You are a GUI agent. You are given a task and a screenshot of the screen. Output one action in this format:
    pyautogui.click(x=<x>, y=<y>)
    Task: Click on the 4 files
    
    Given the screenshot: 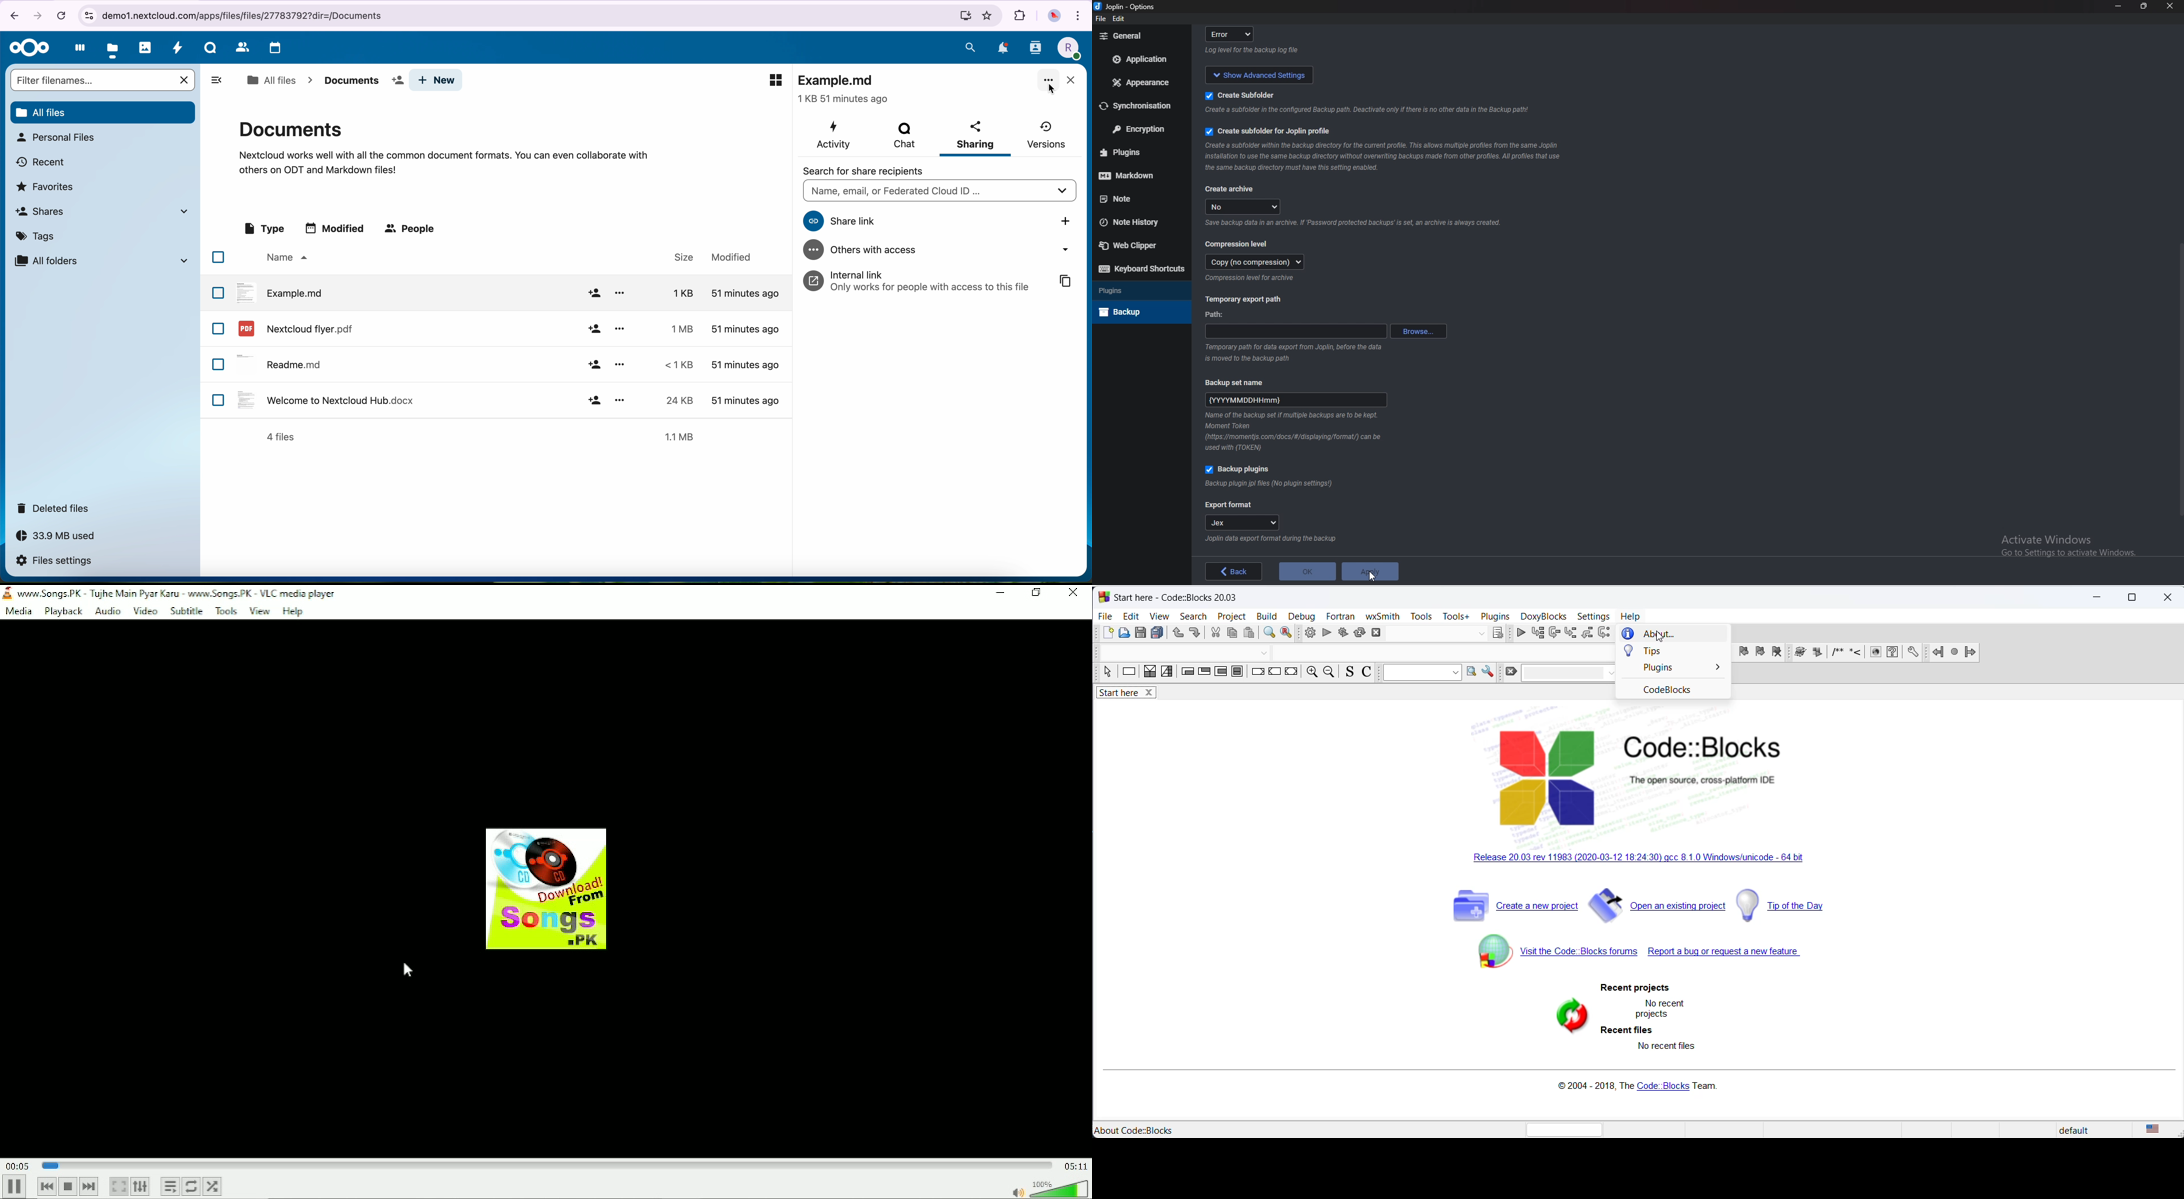 What is the action you would take?
    pyautogui.click(x=280, y=437)
    